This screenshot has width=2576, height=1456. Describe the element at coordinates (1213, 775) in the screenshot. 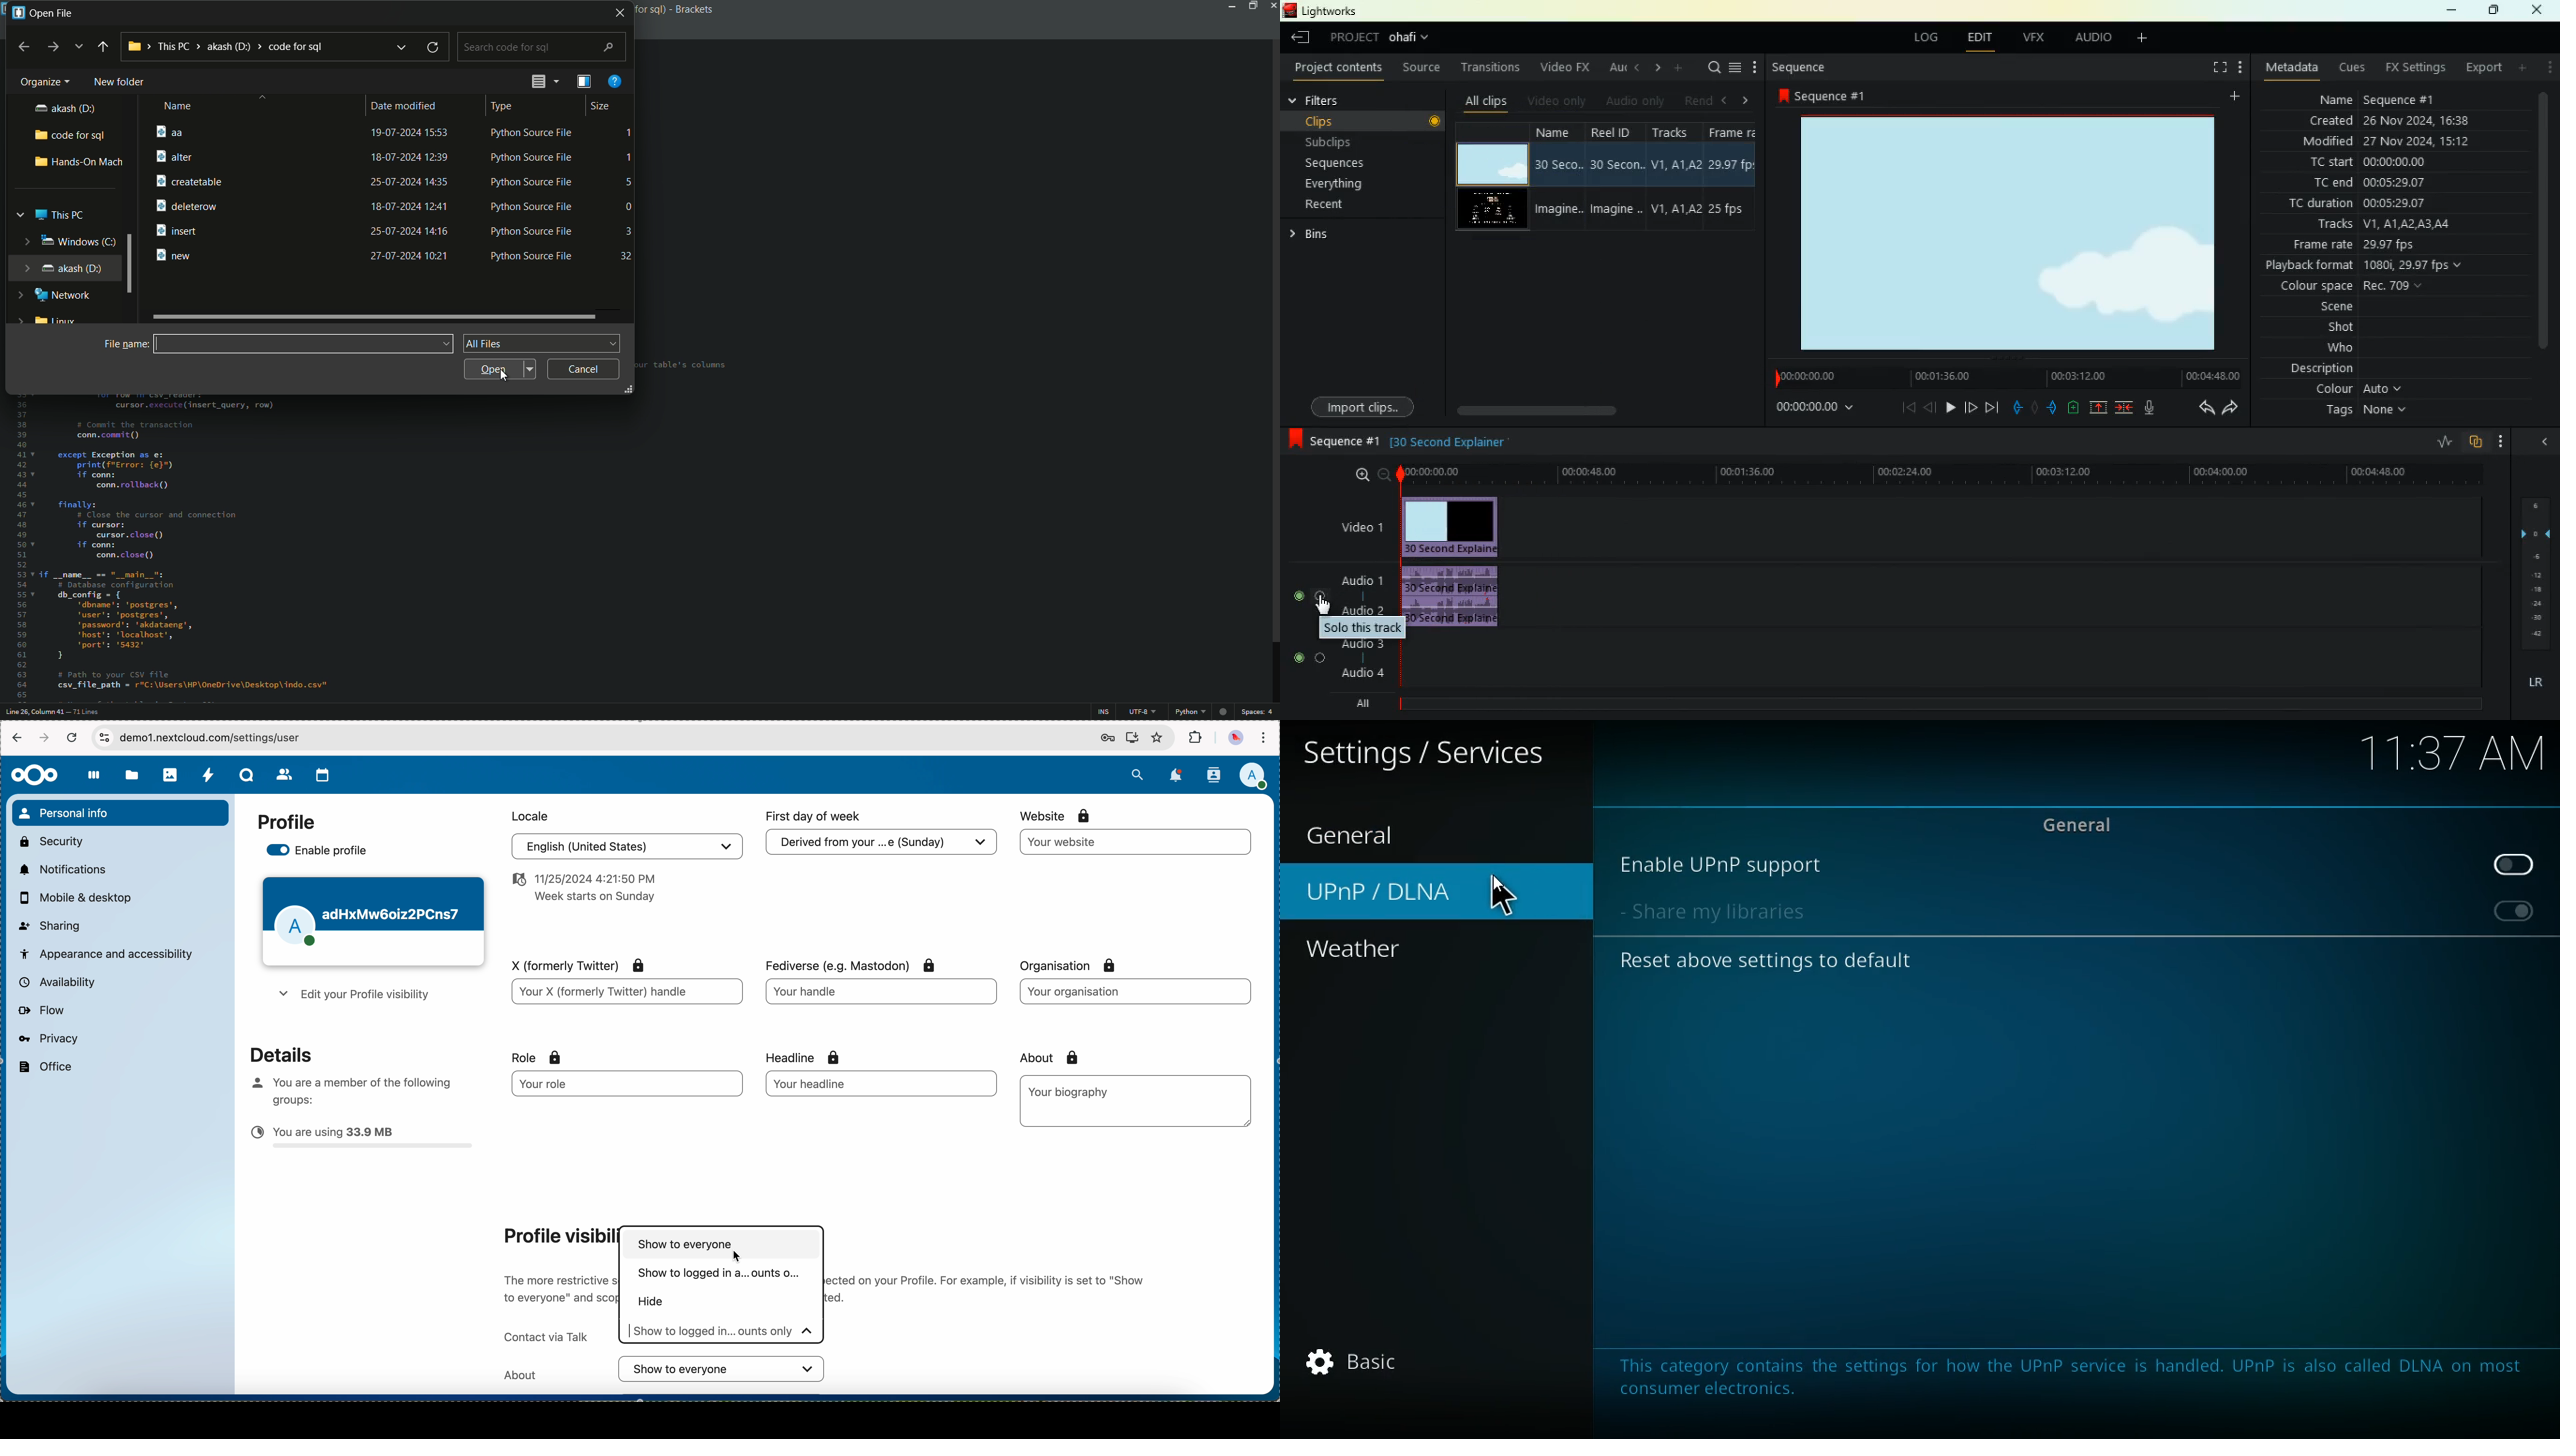

I see `contacts` at that location.